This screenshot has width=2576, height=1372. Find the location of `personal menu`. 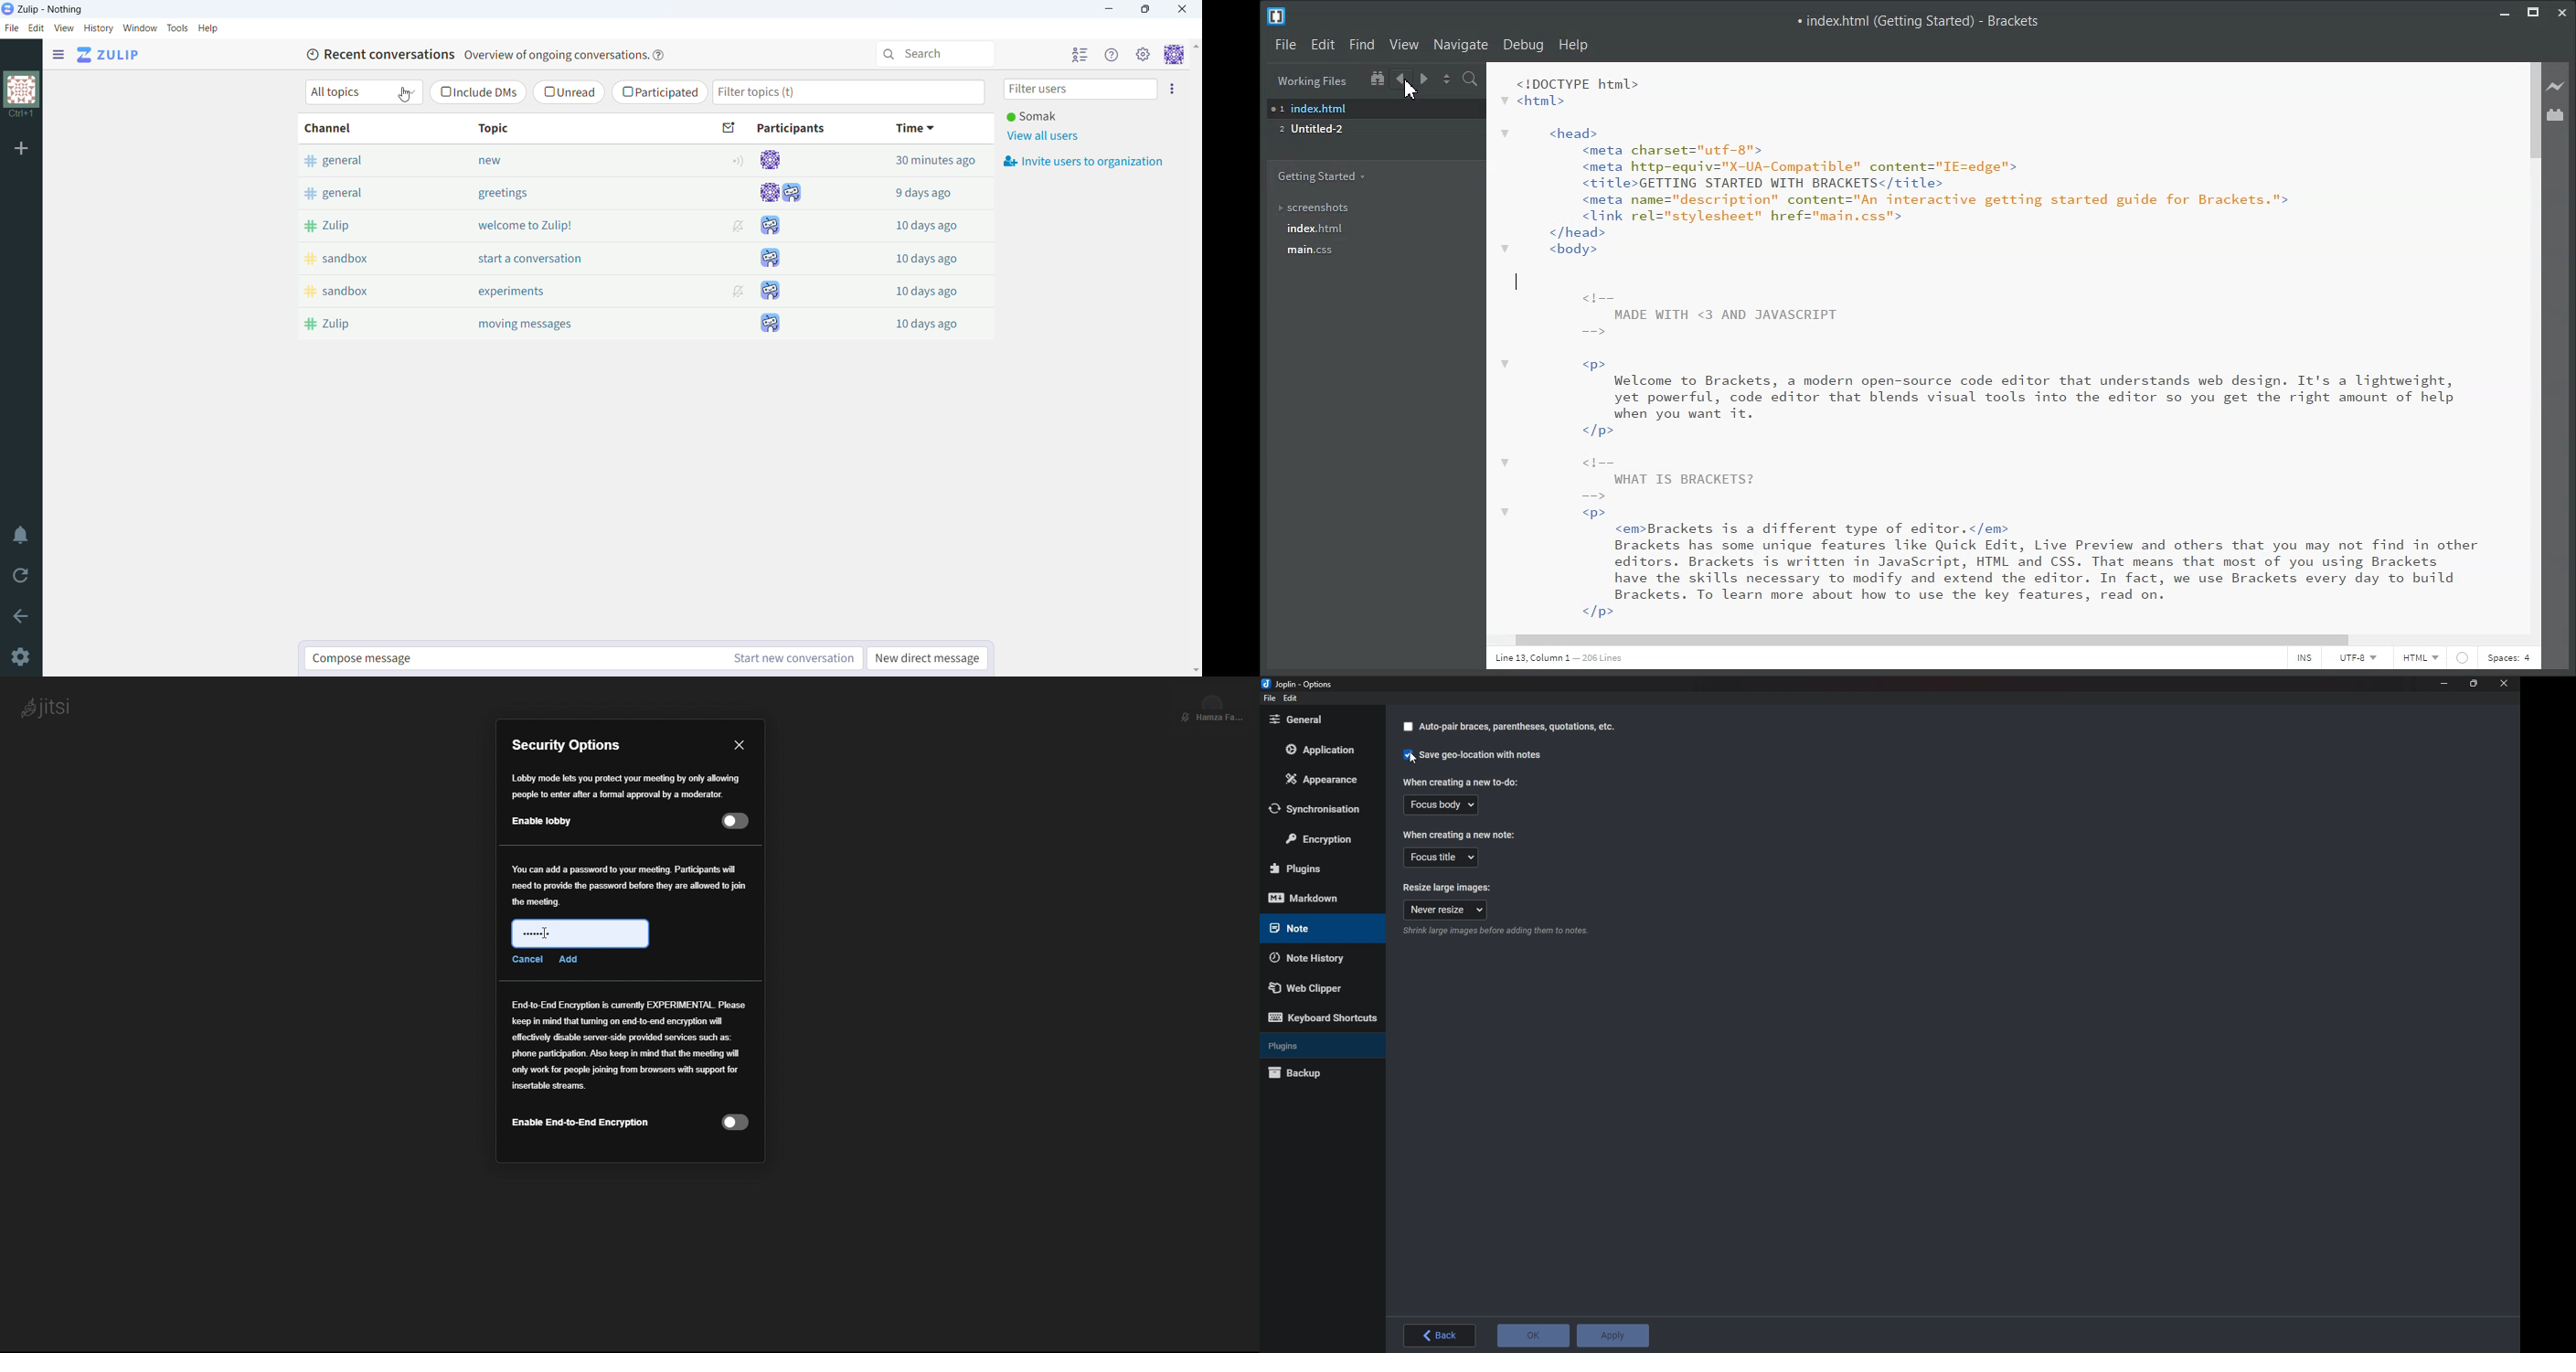

personal menu is located at coordinates (1176, 54).